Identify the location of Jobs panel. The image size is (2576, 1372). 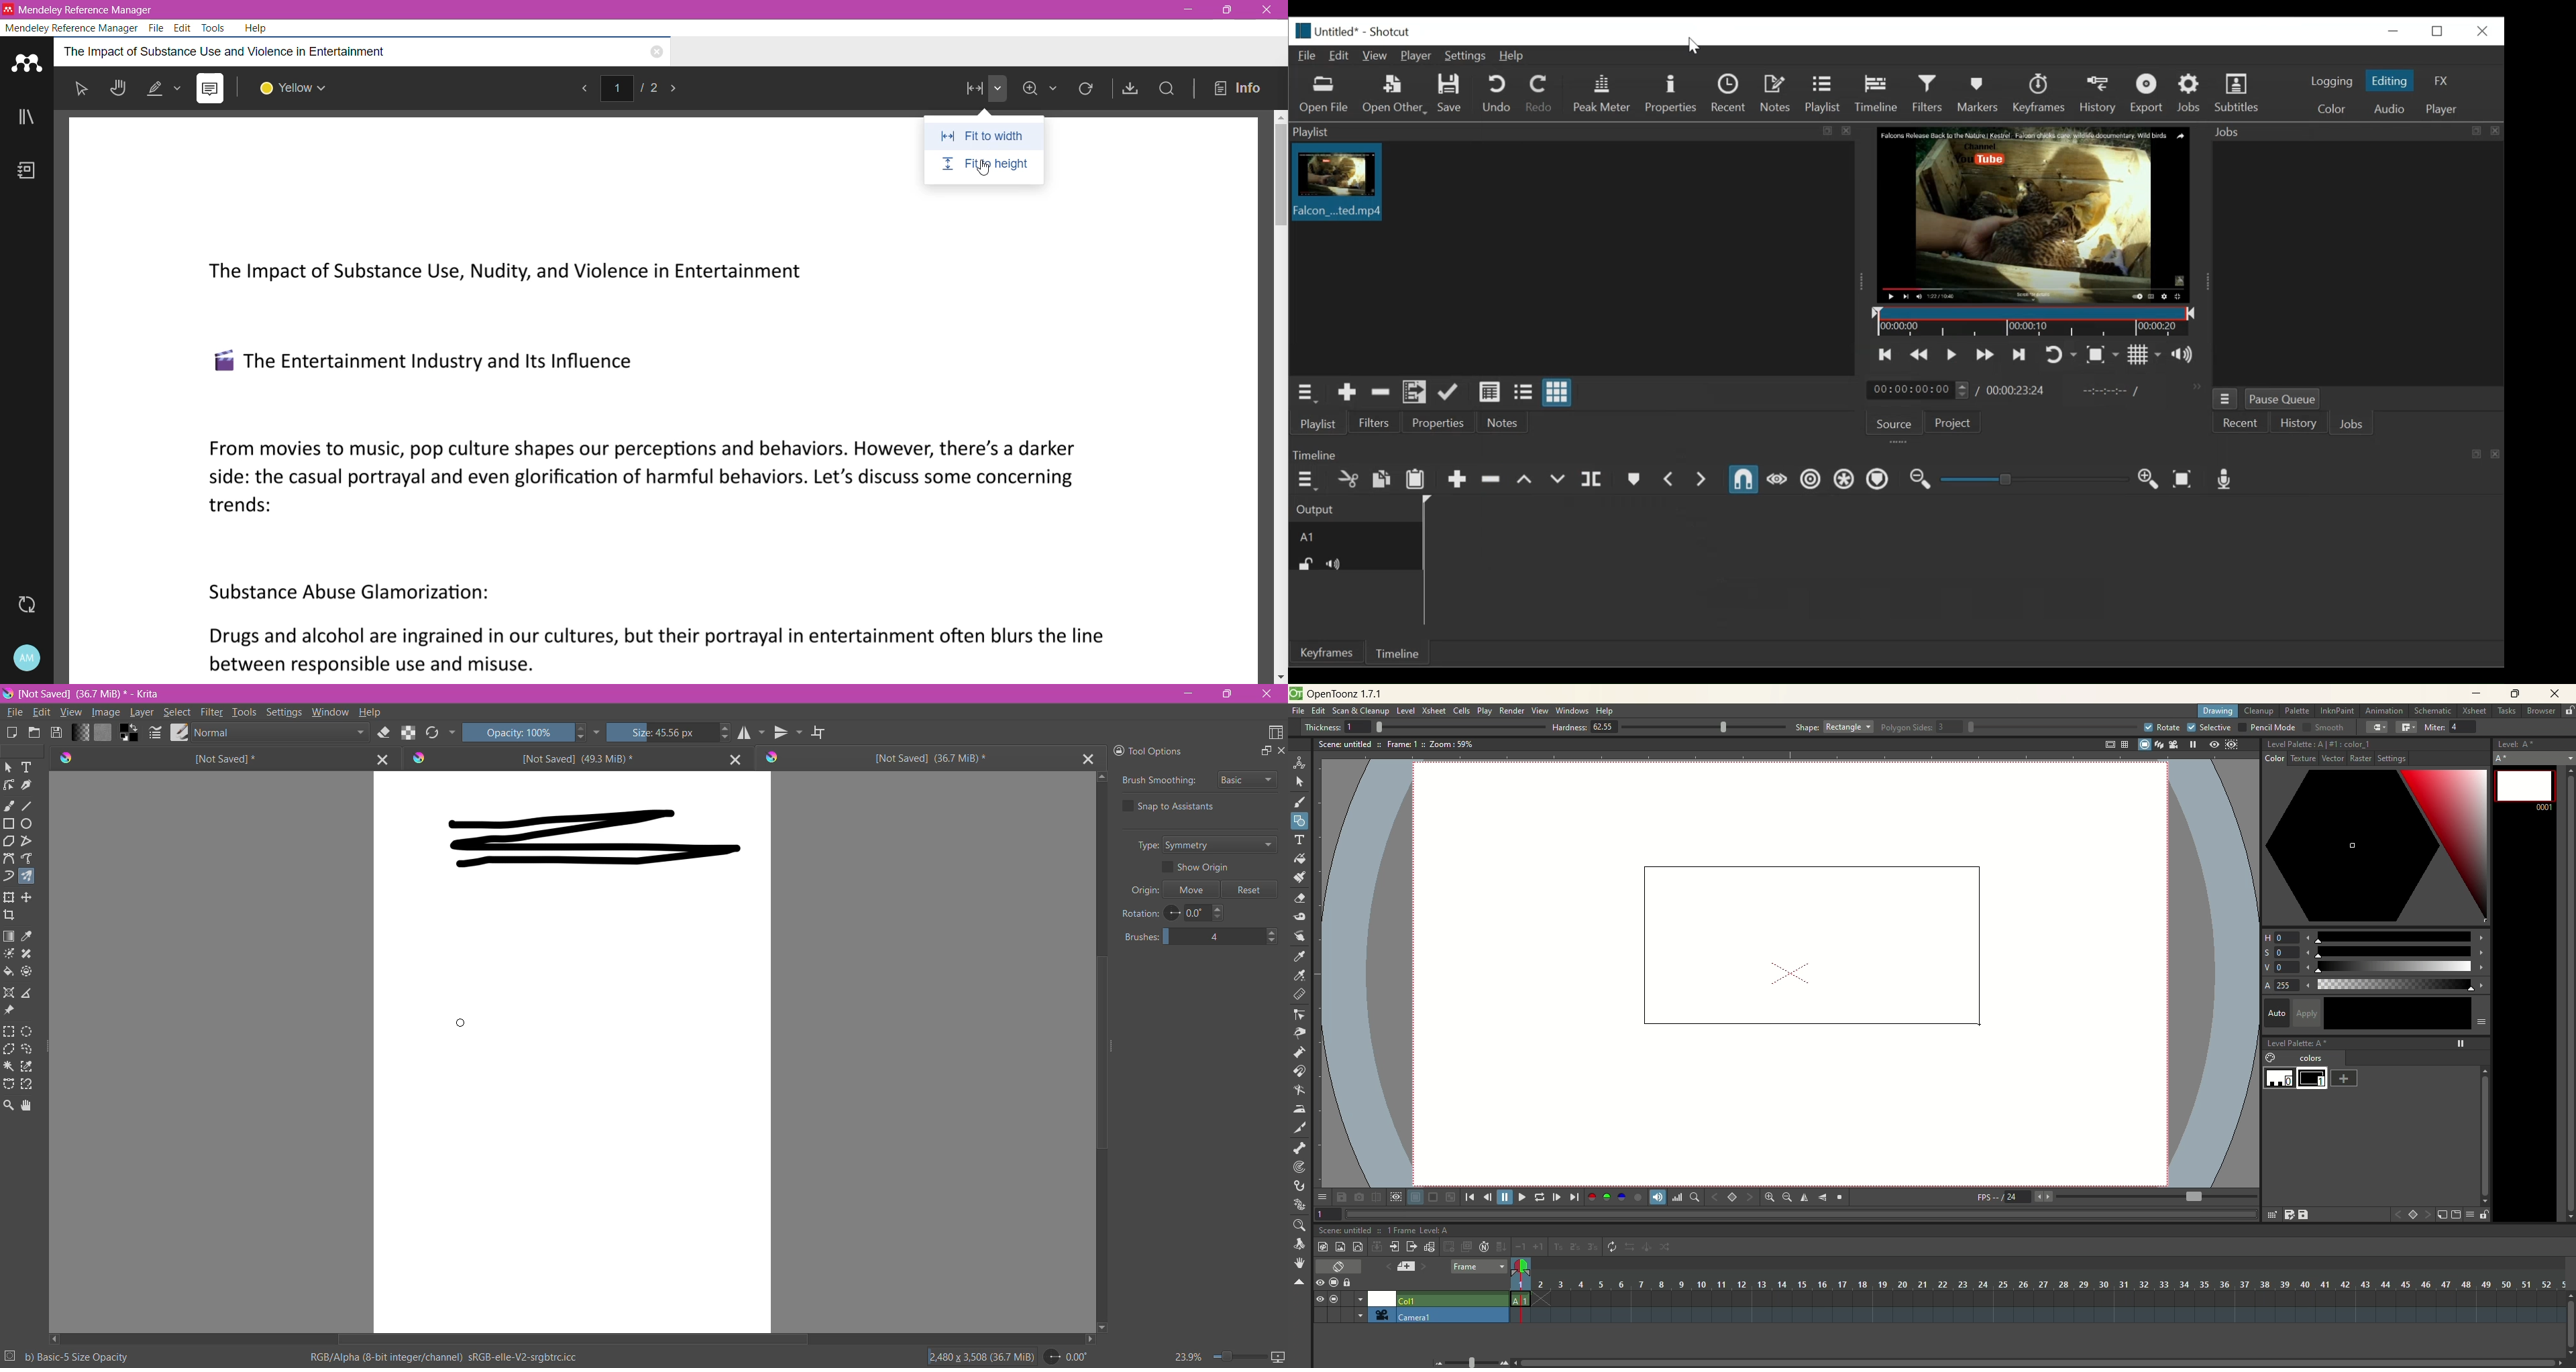
(2356, 134).